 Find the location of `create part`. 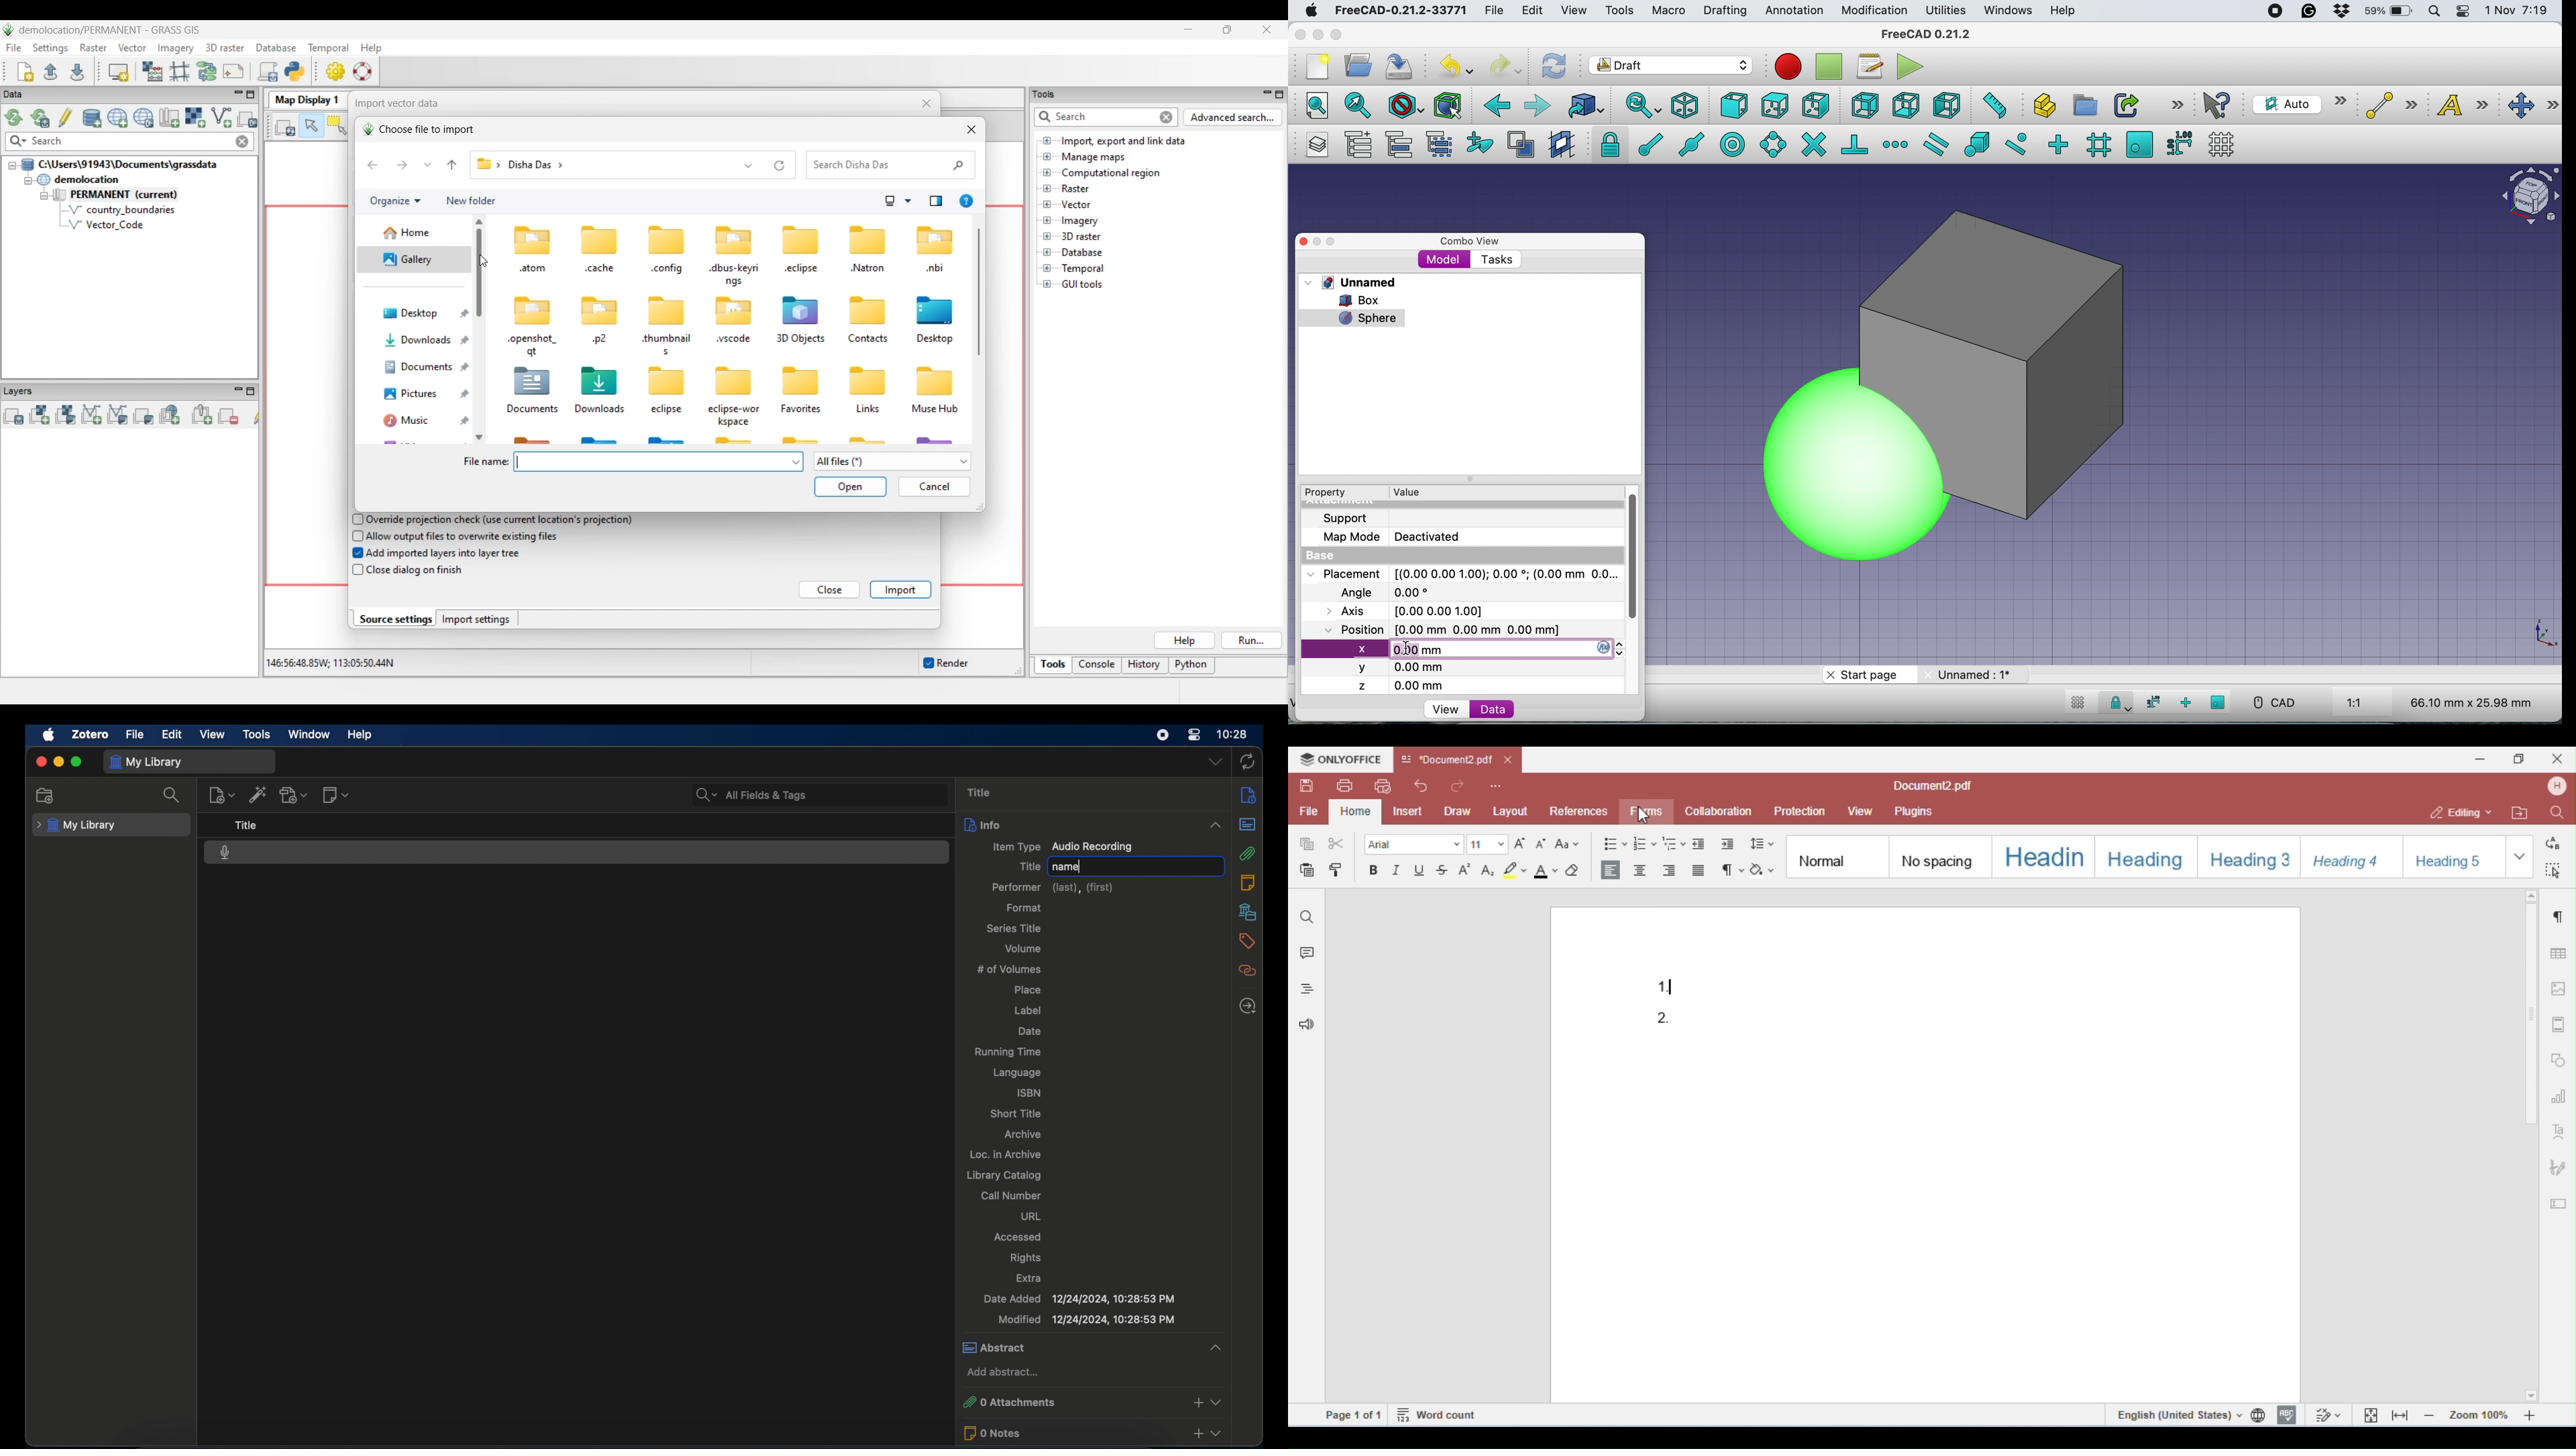

create part is located at coordinates (2042, 107).